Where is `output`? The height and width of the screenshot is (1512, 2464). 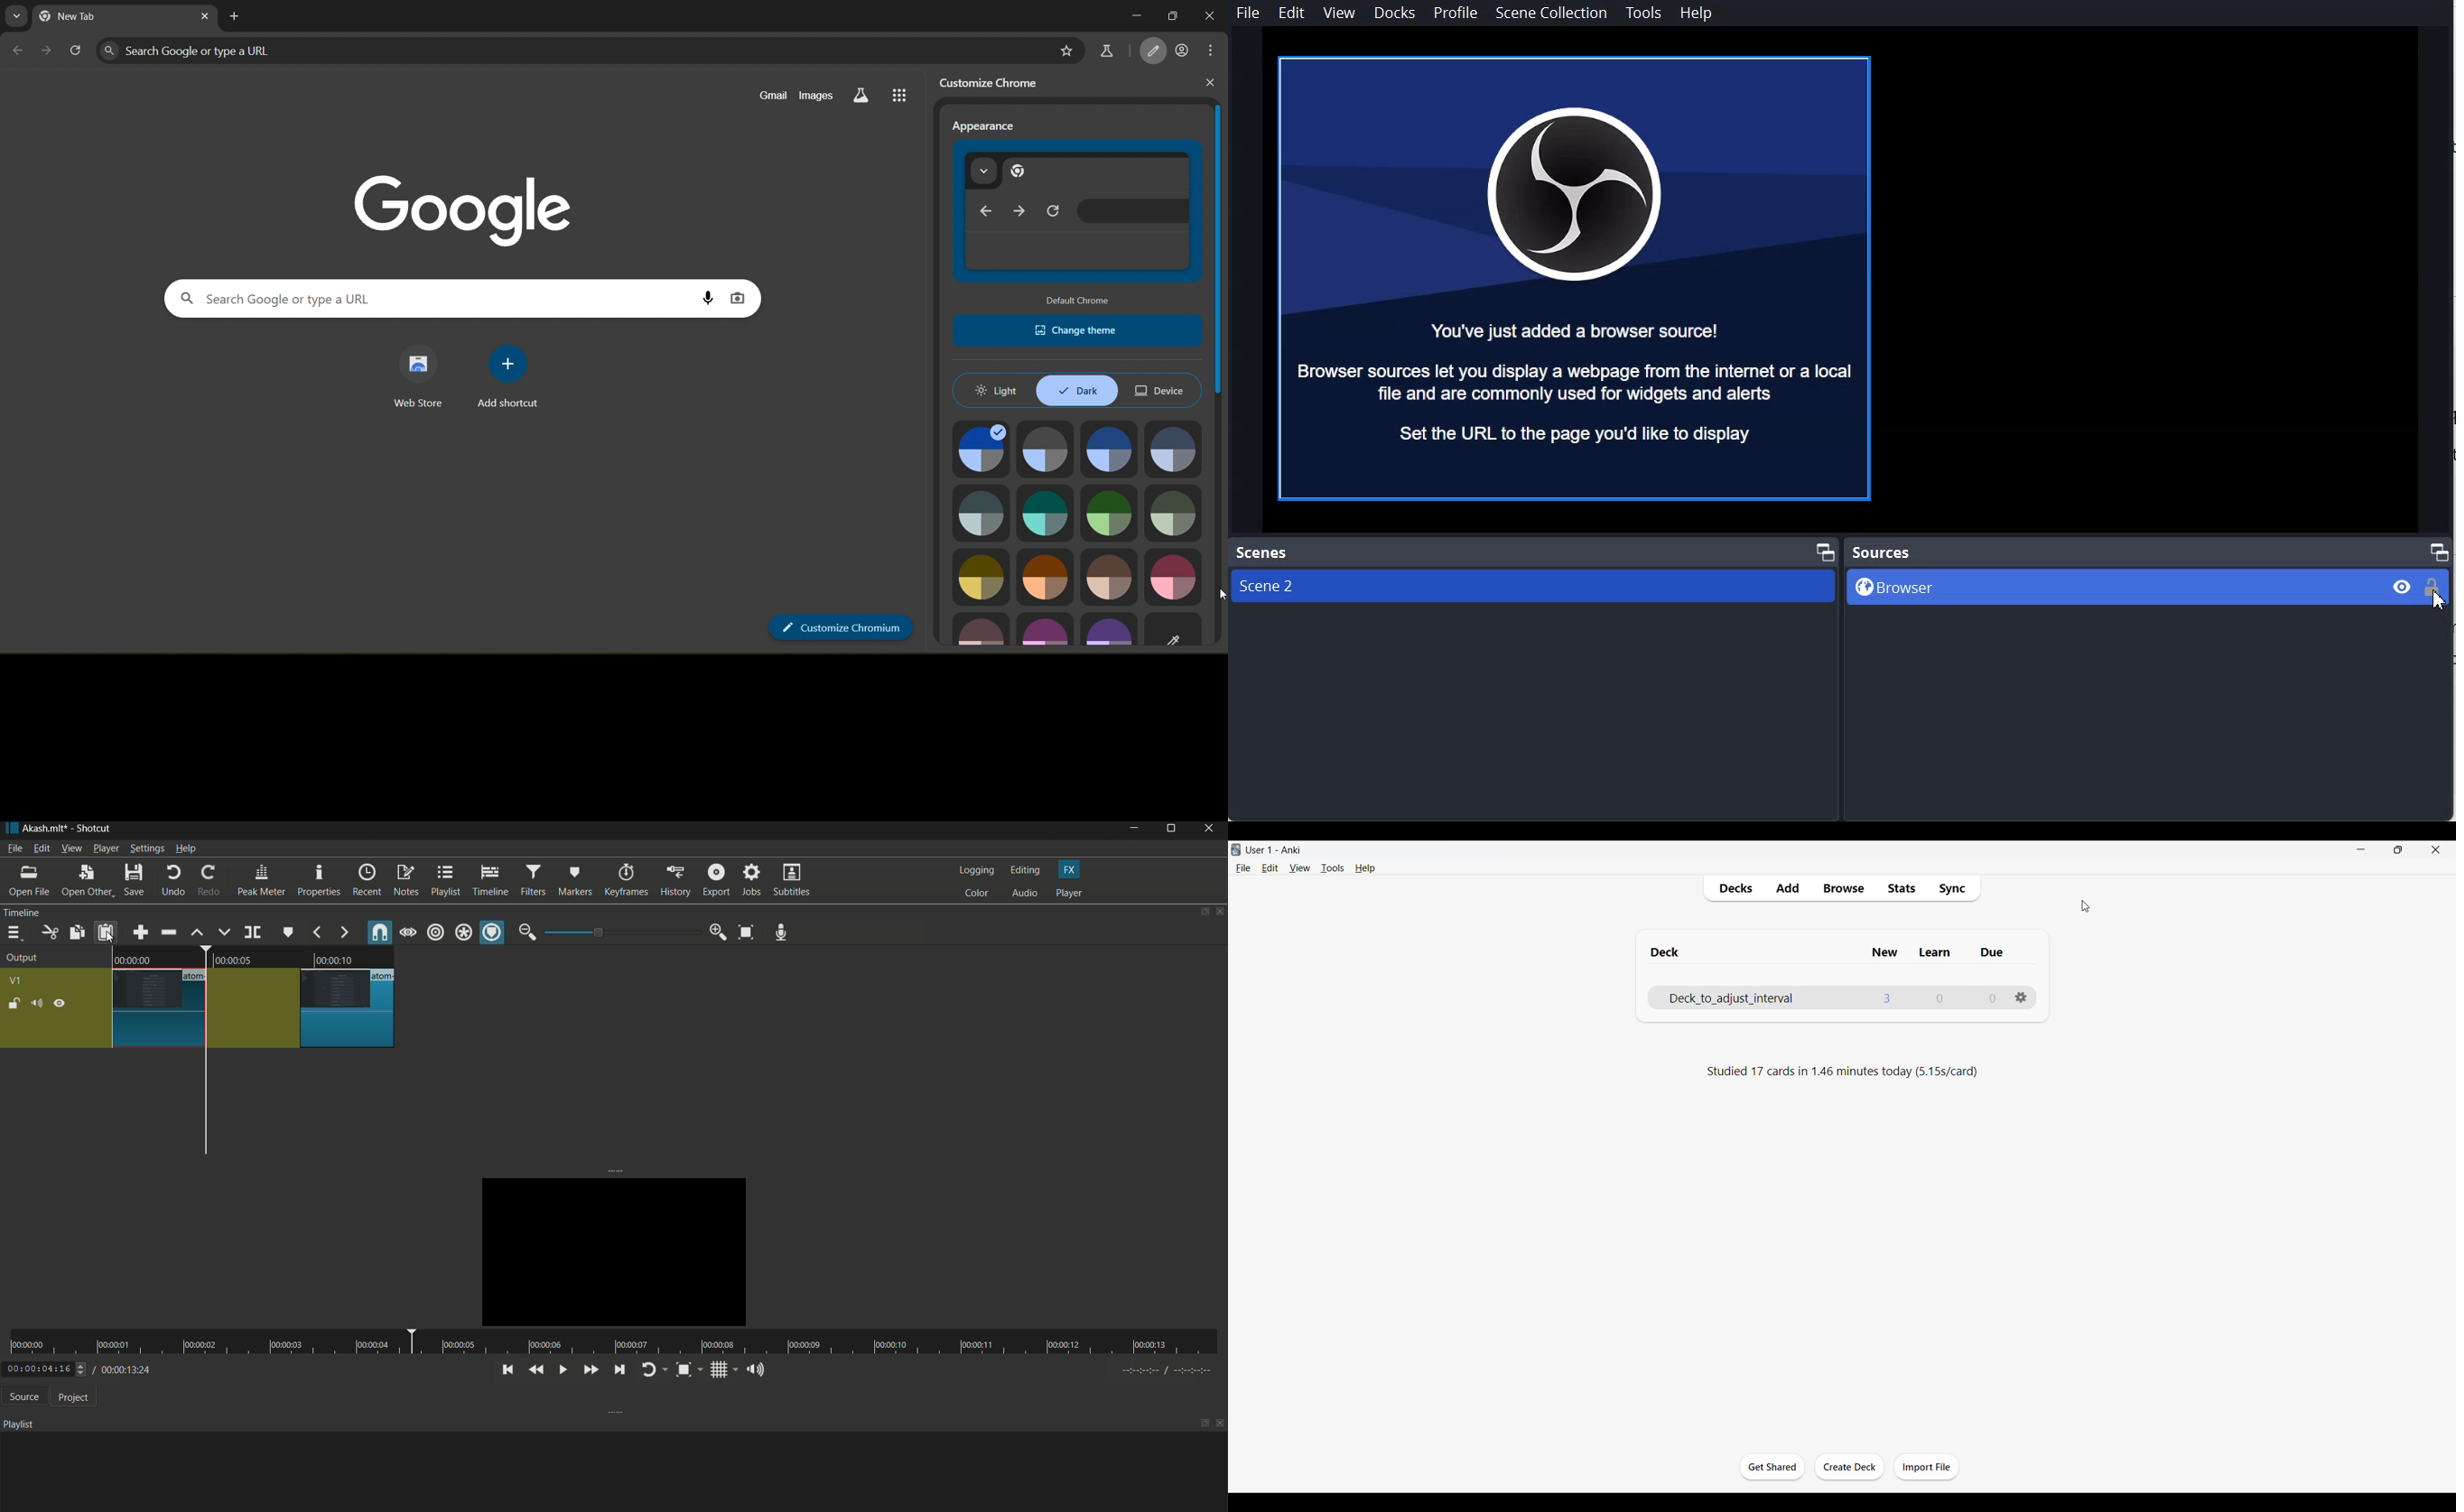
output is located at coordinates (22, 959).